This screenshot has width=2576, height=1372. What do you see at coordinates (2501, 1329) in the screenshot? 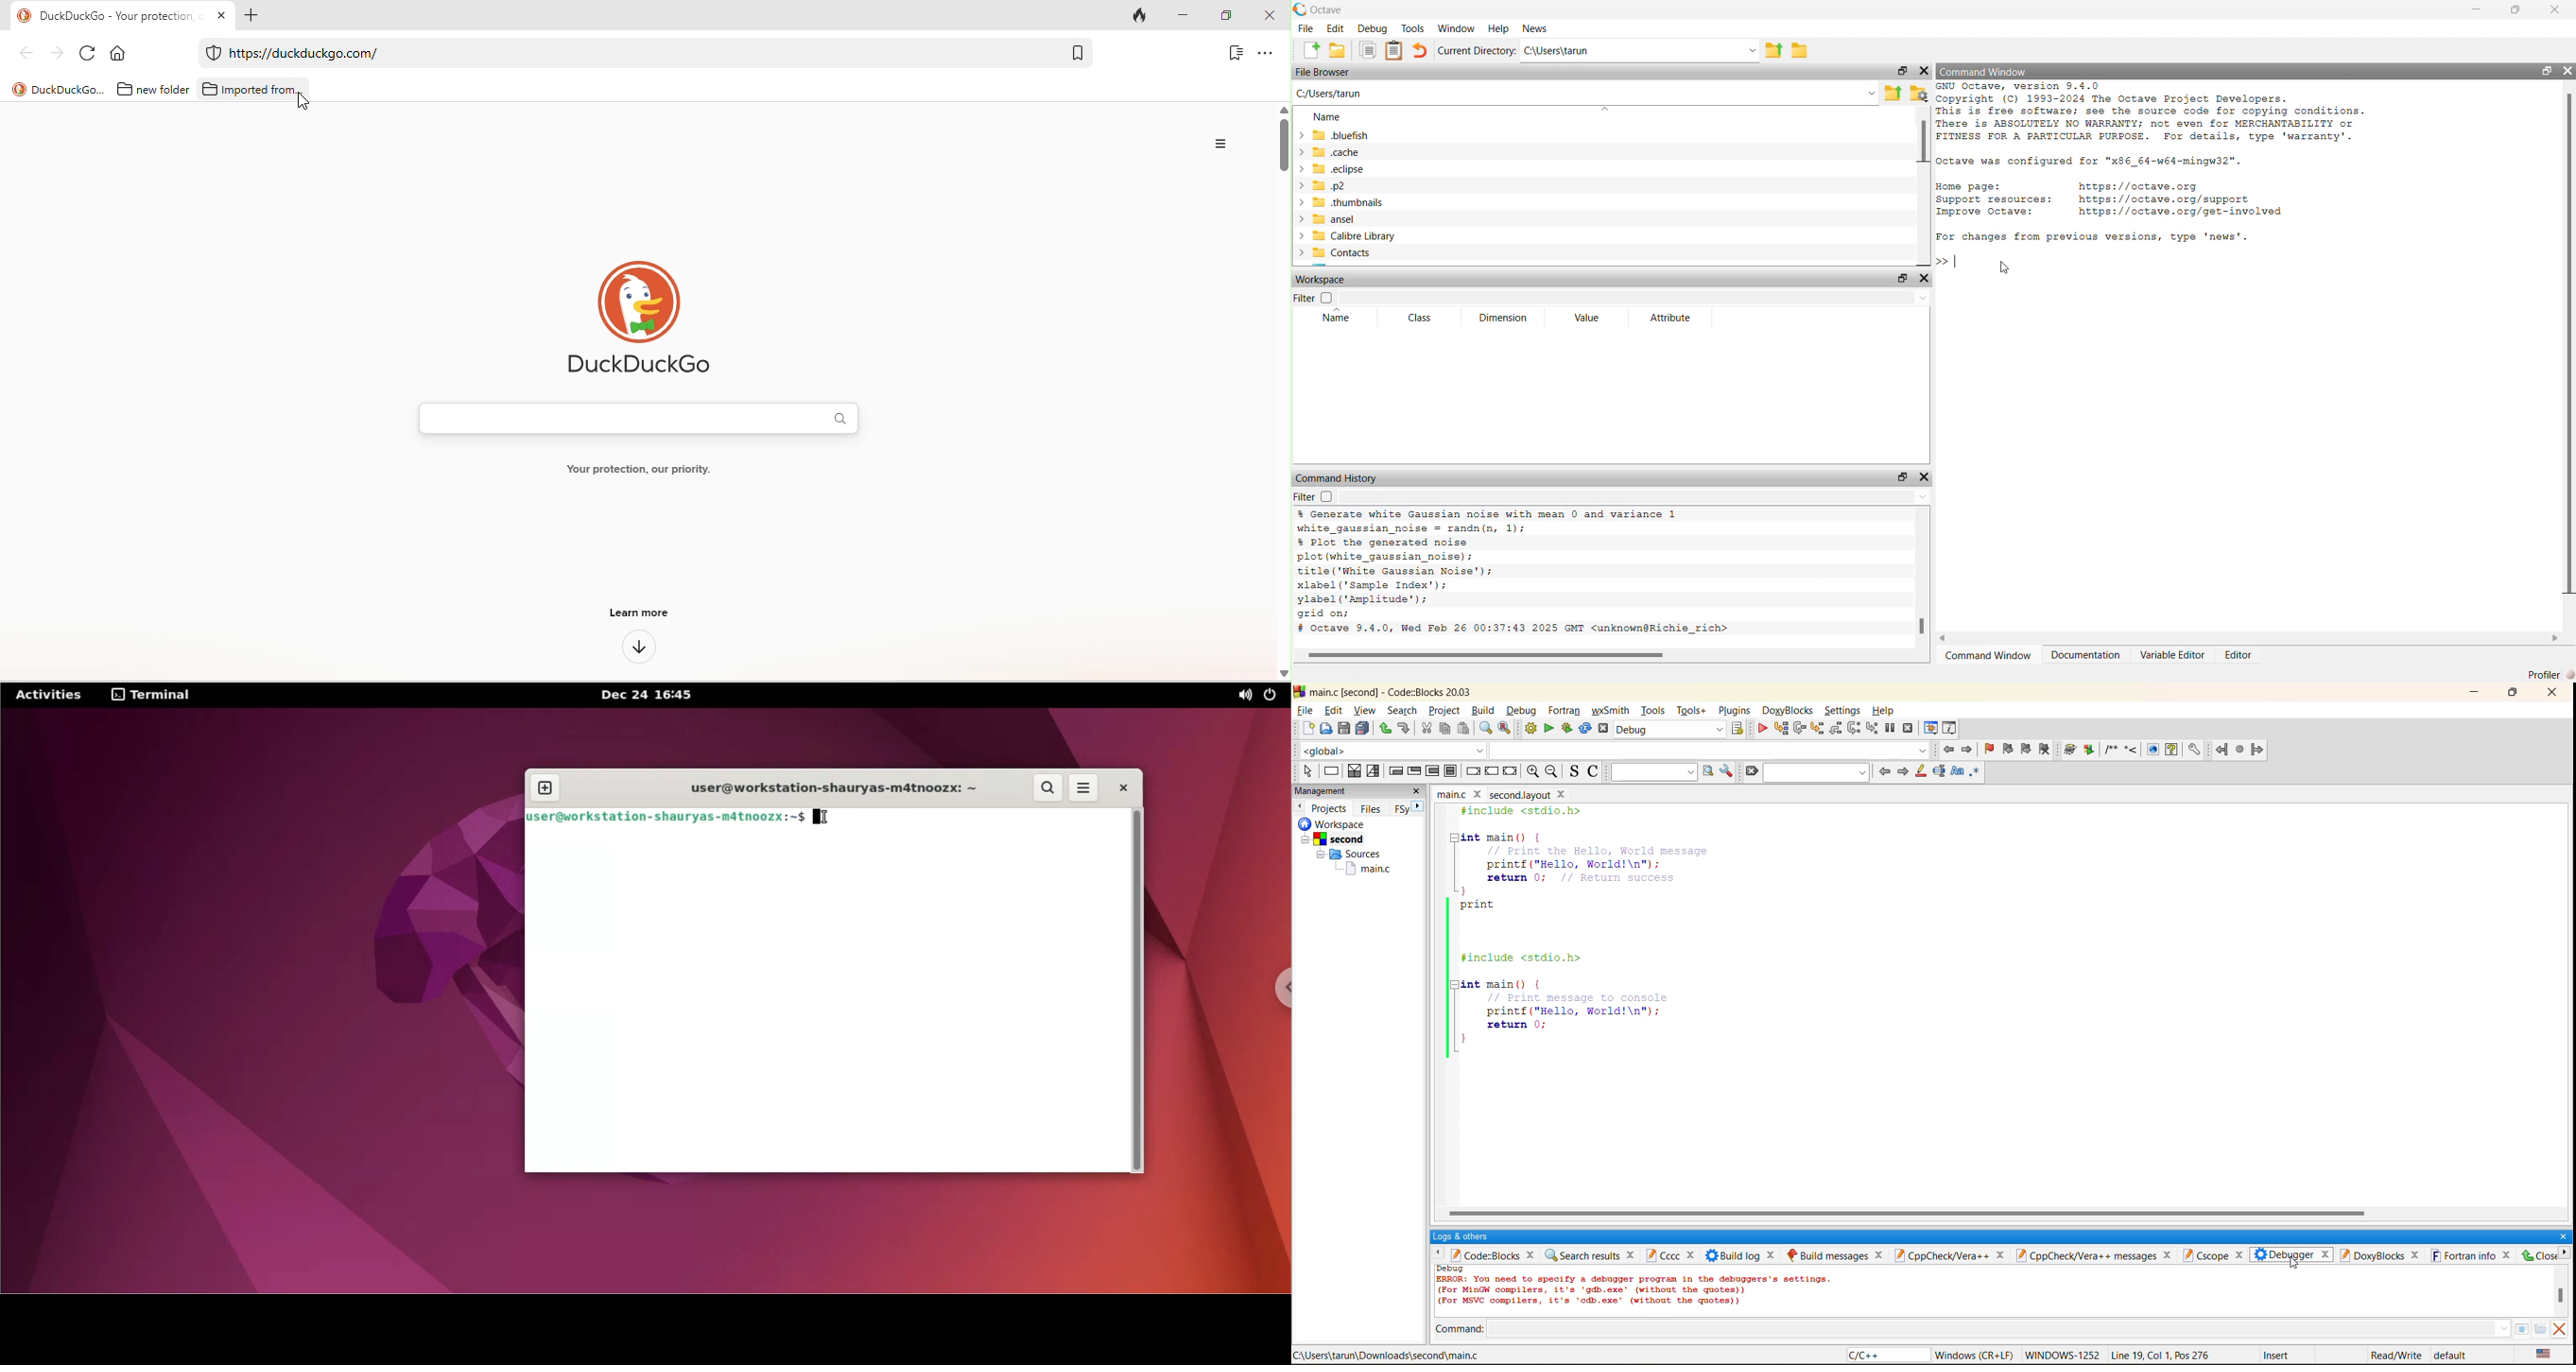
I see `drop down` at bounding box center [2501, 1329].